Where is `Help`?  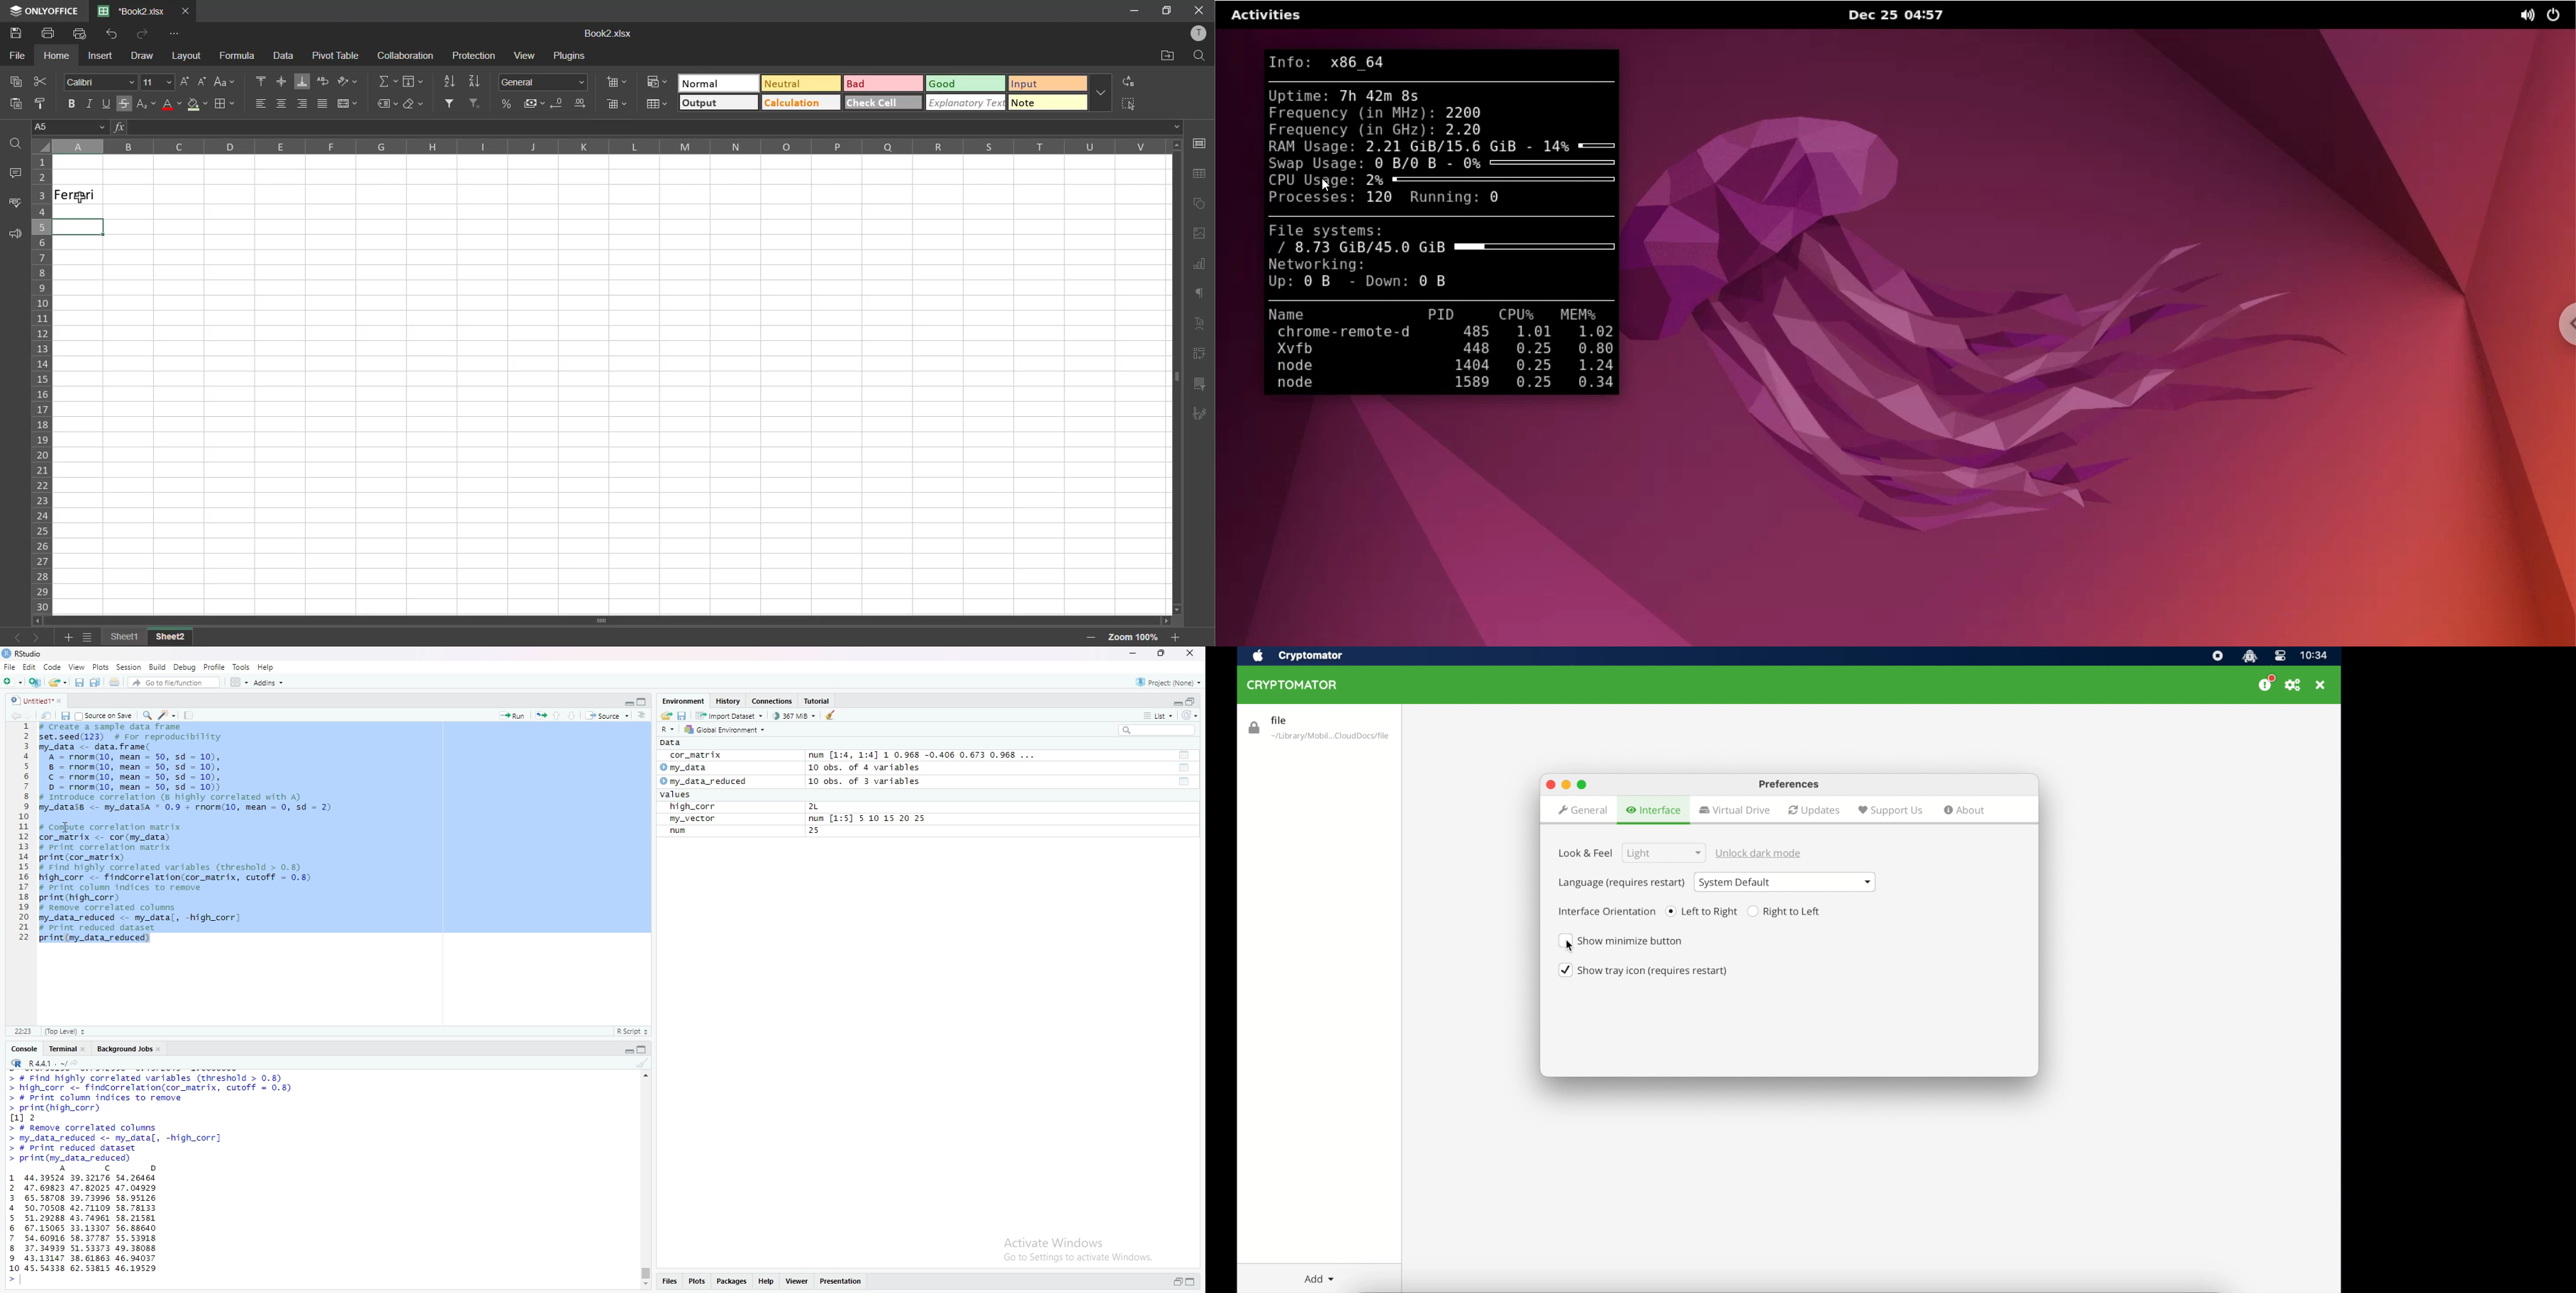 Help is located at coordinates (766, 1282).